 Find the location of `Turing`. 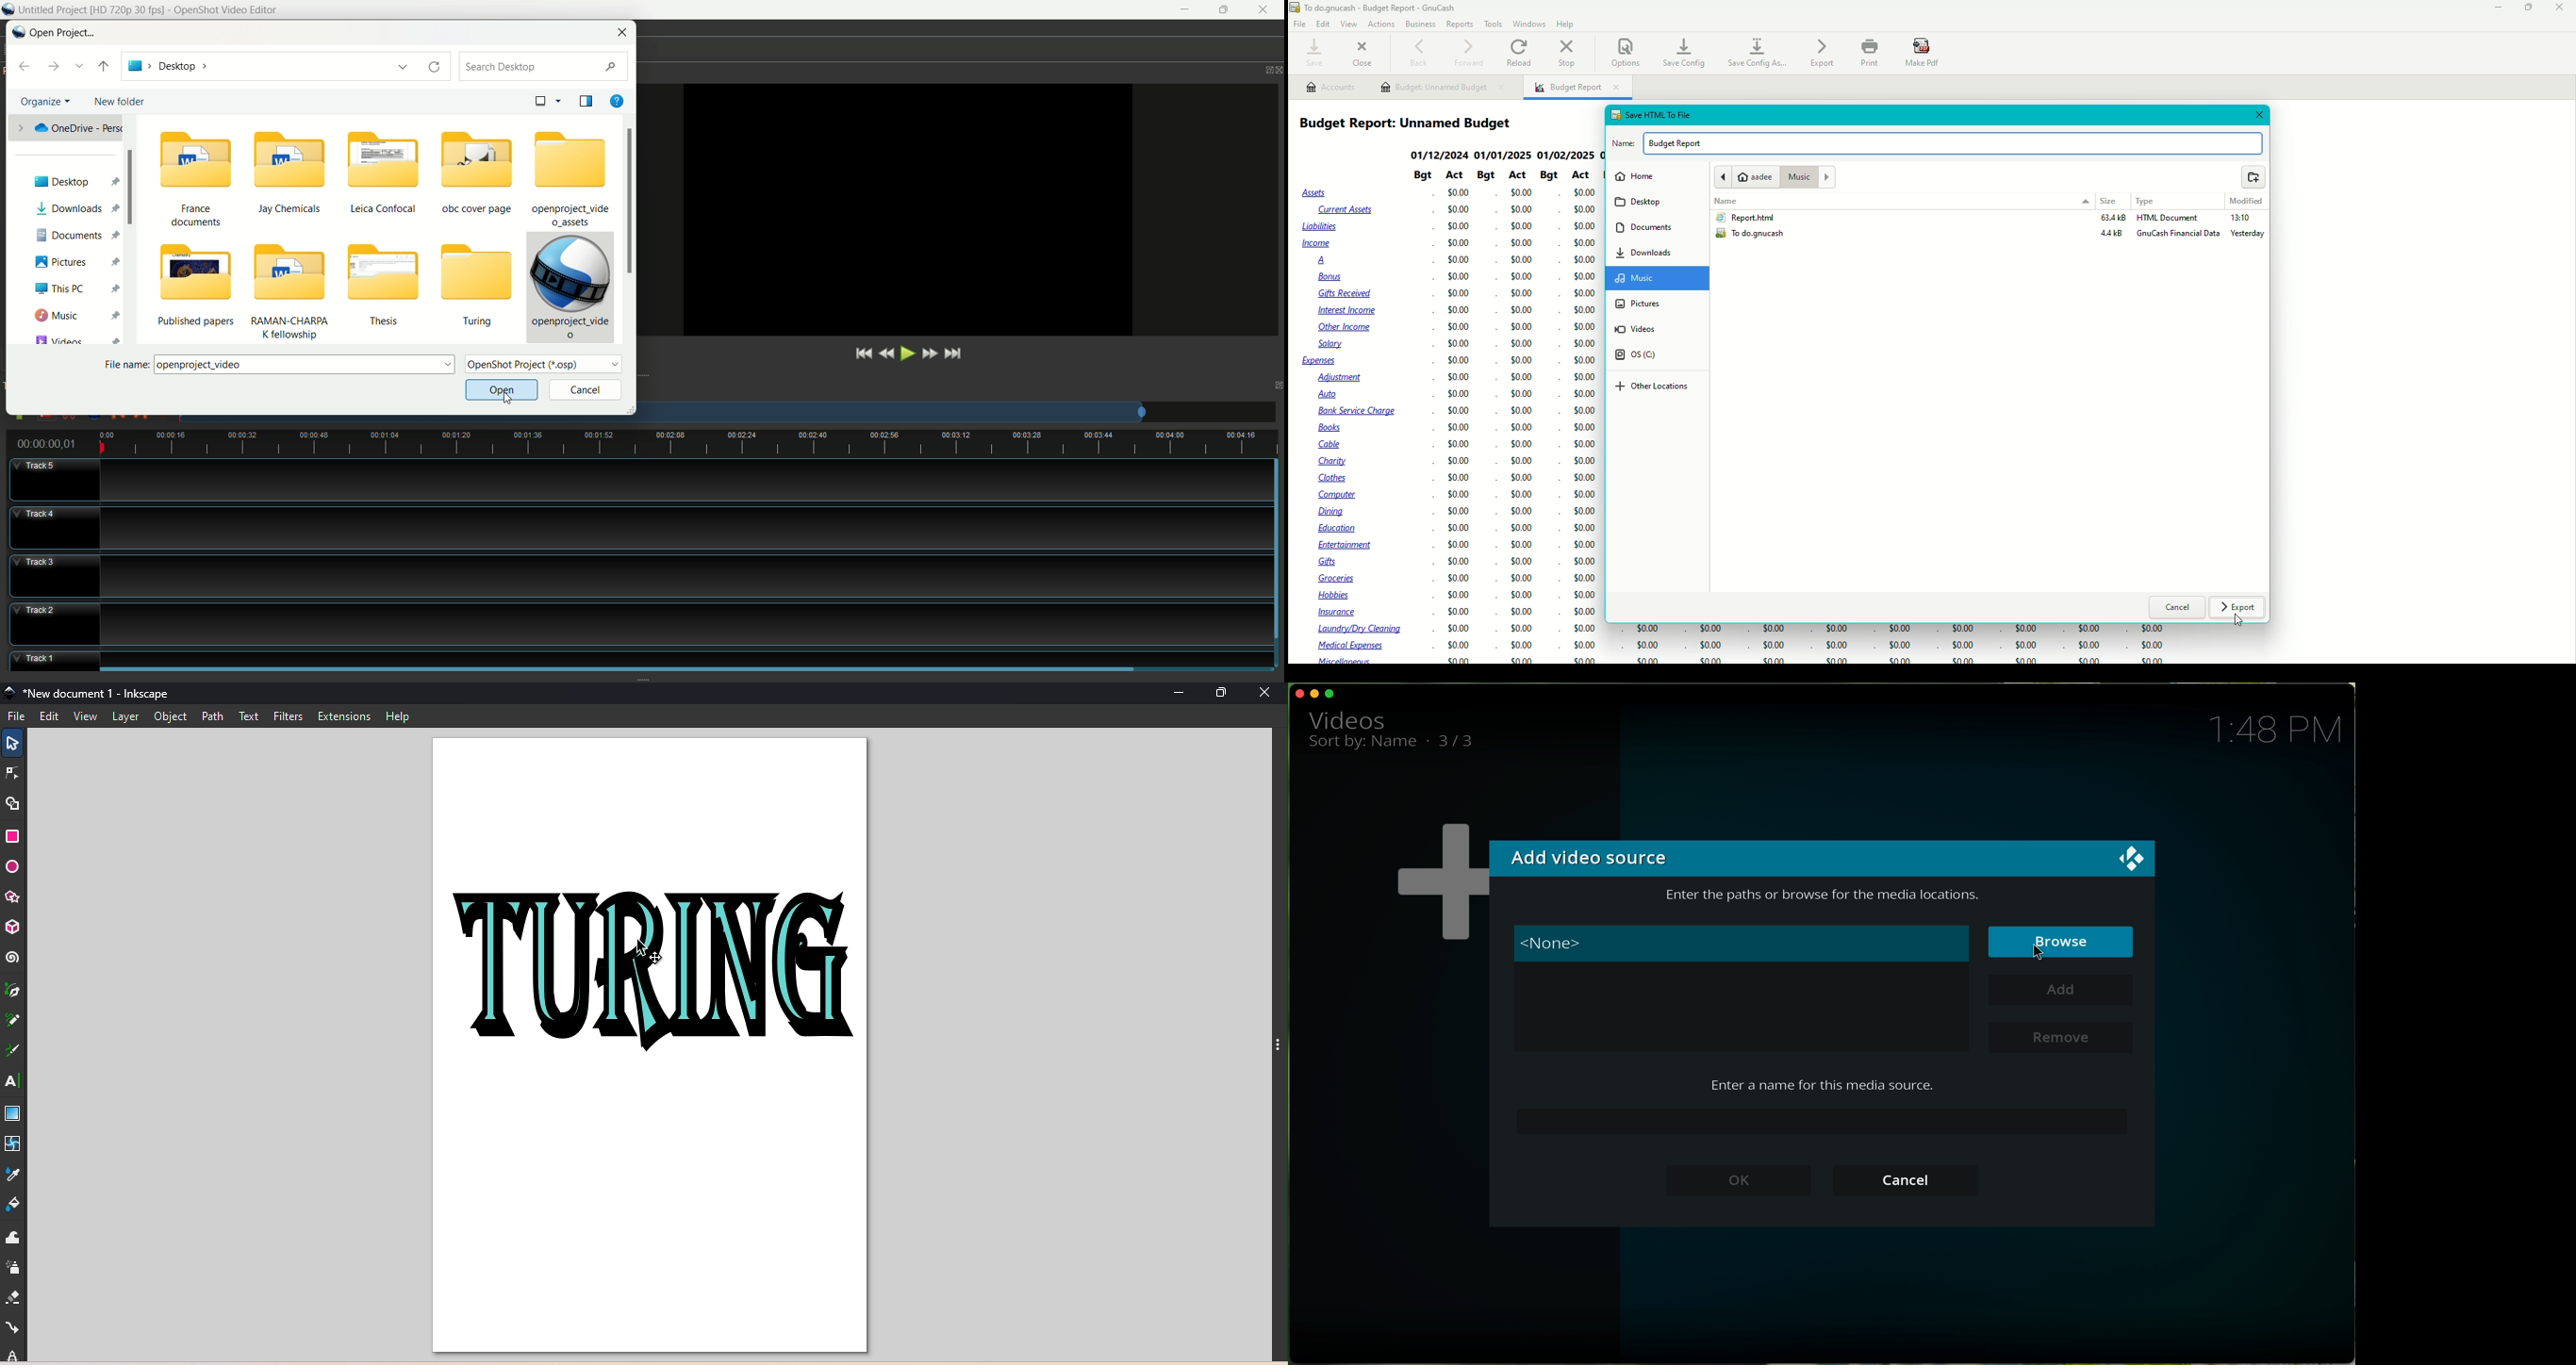

Turing is located at coordinates (475, 287).